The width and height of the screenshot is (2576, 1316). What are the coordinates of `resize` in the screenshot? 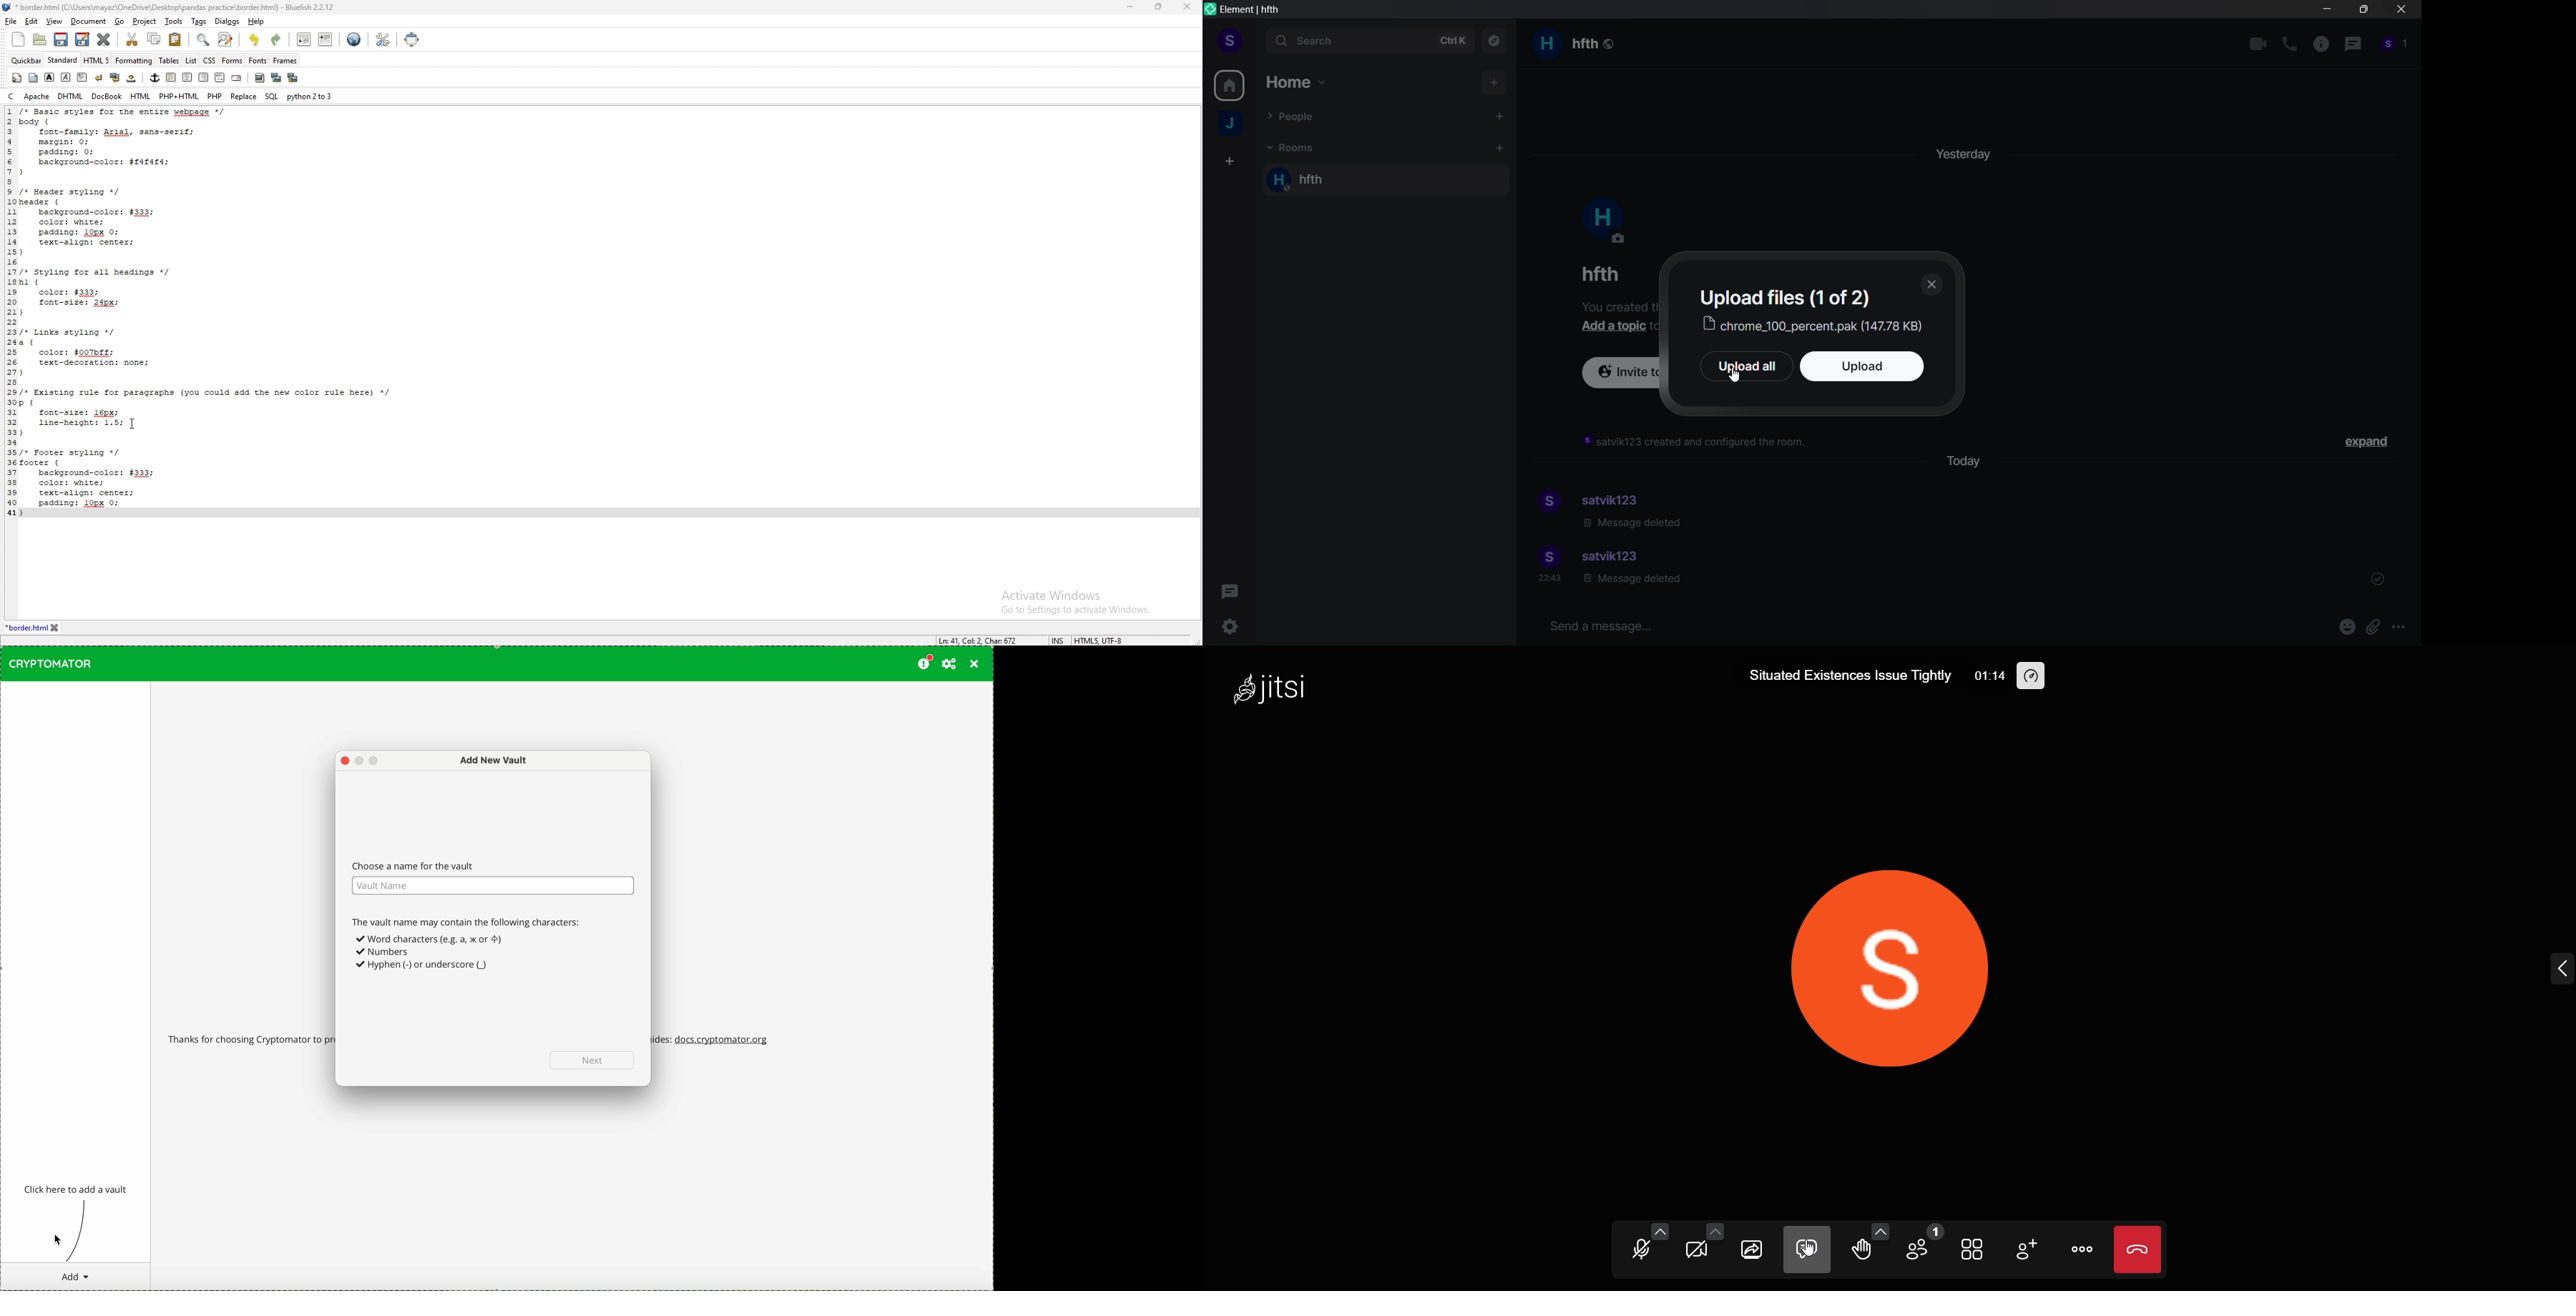 It's located at (1159, 6).